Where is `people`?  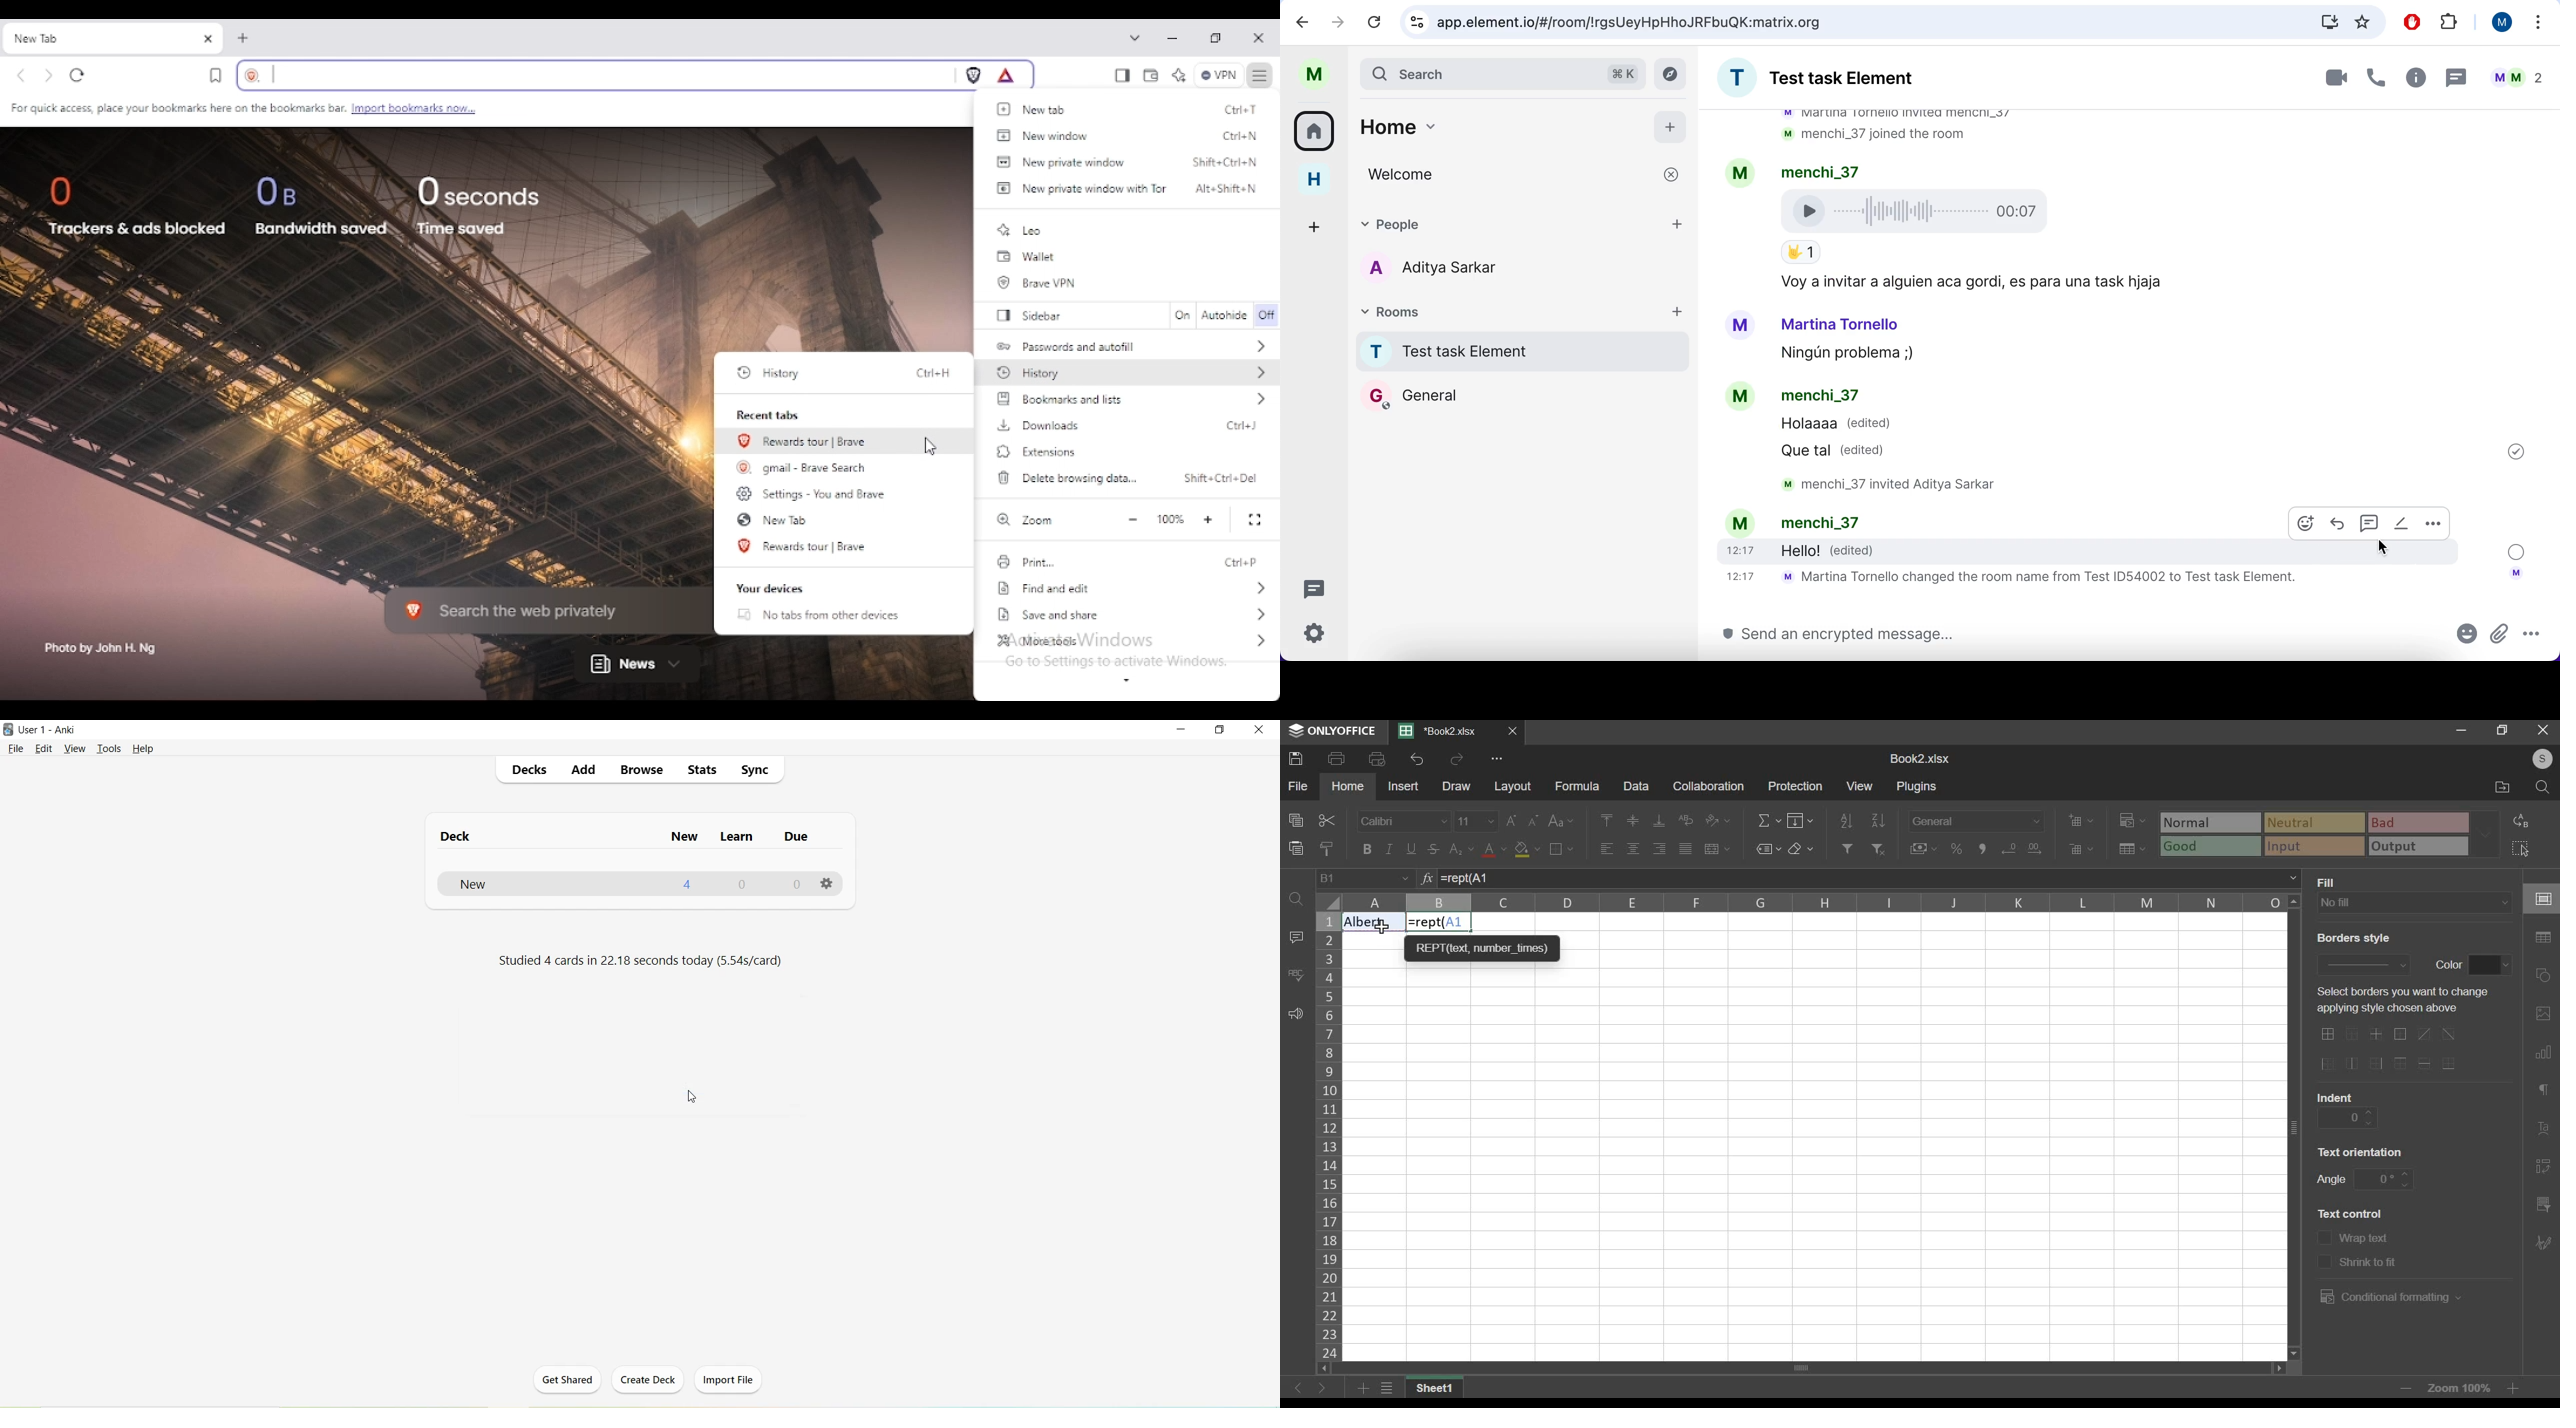 people is located at coordinates (1502, 222).